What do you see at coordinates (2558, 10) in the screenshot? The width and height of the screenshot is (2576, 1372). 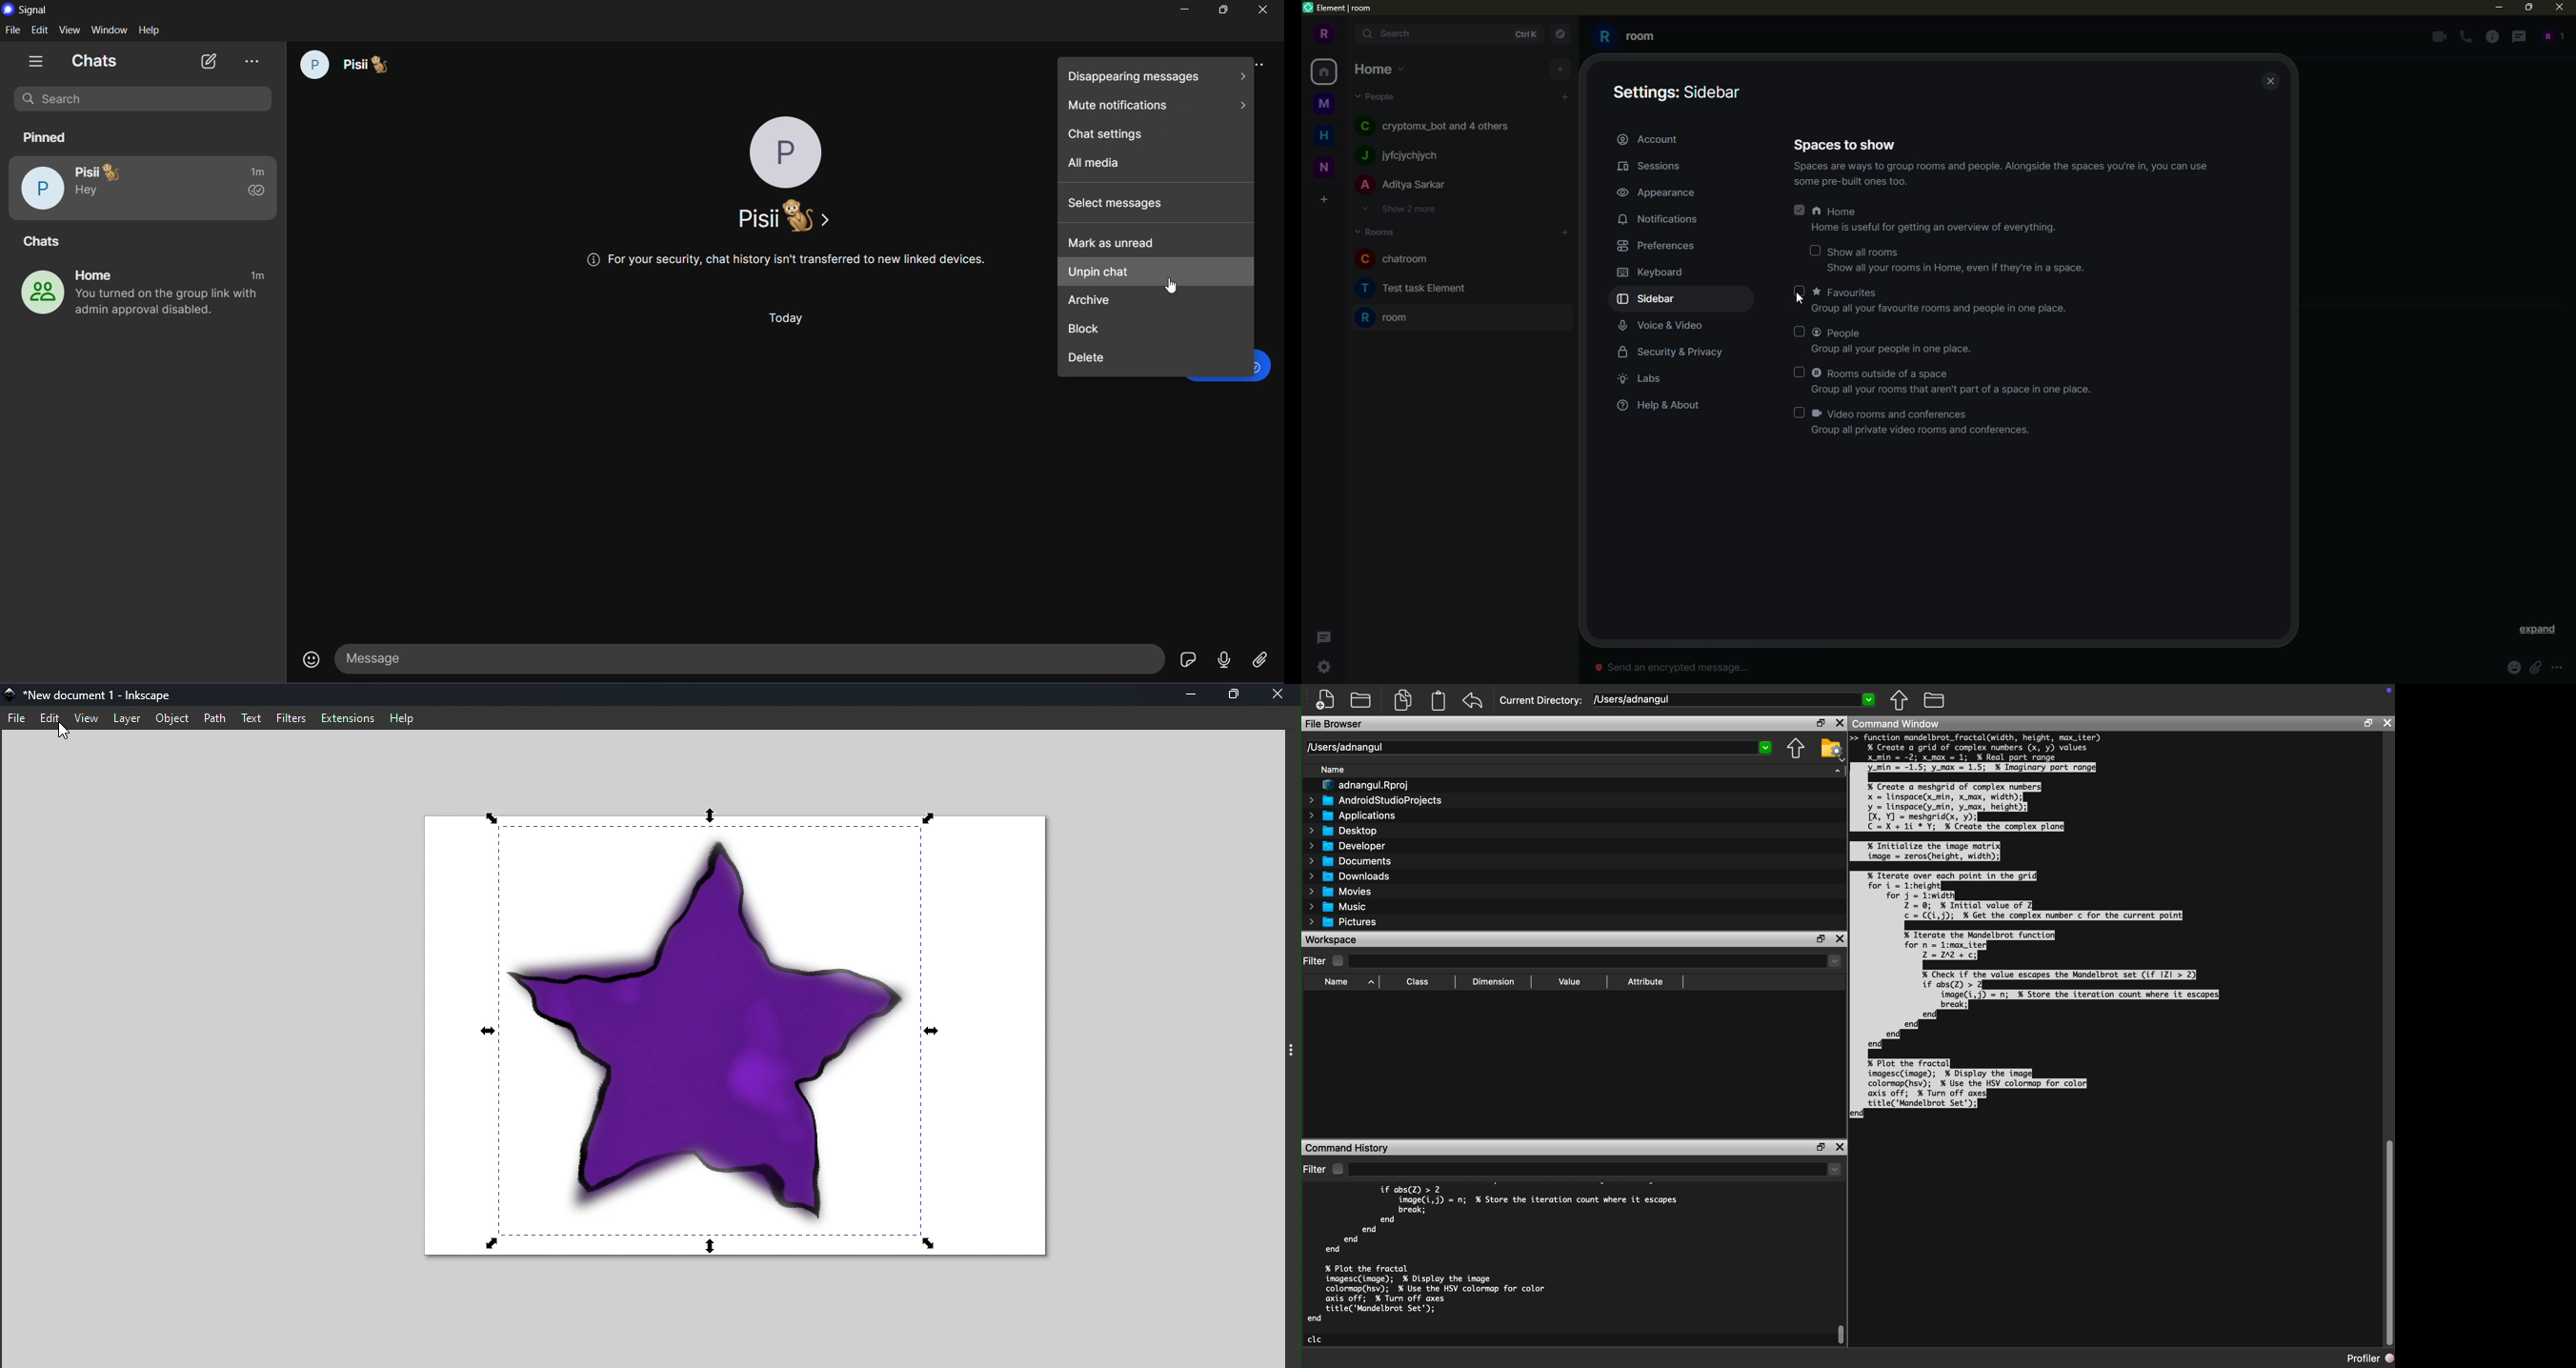 I see `close` at bounding box center [2558, 10].